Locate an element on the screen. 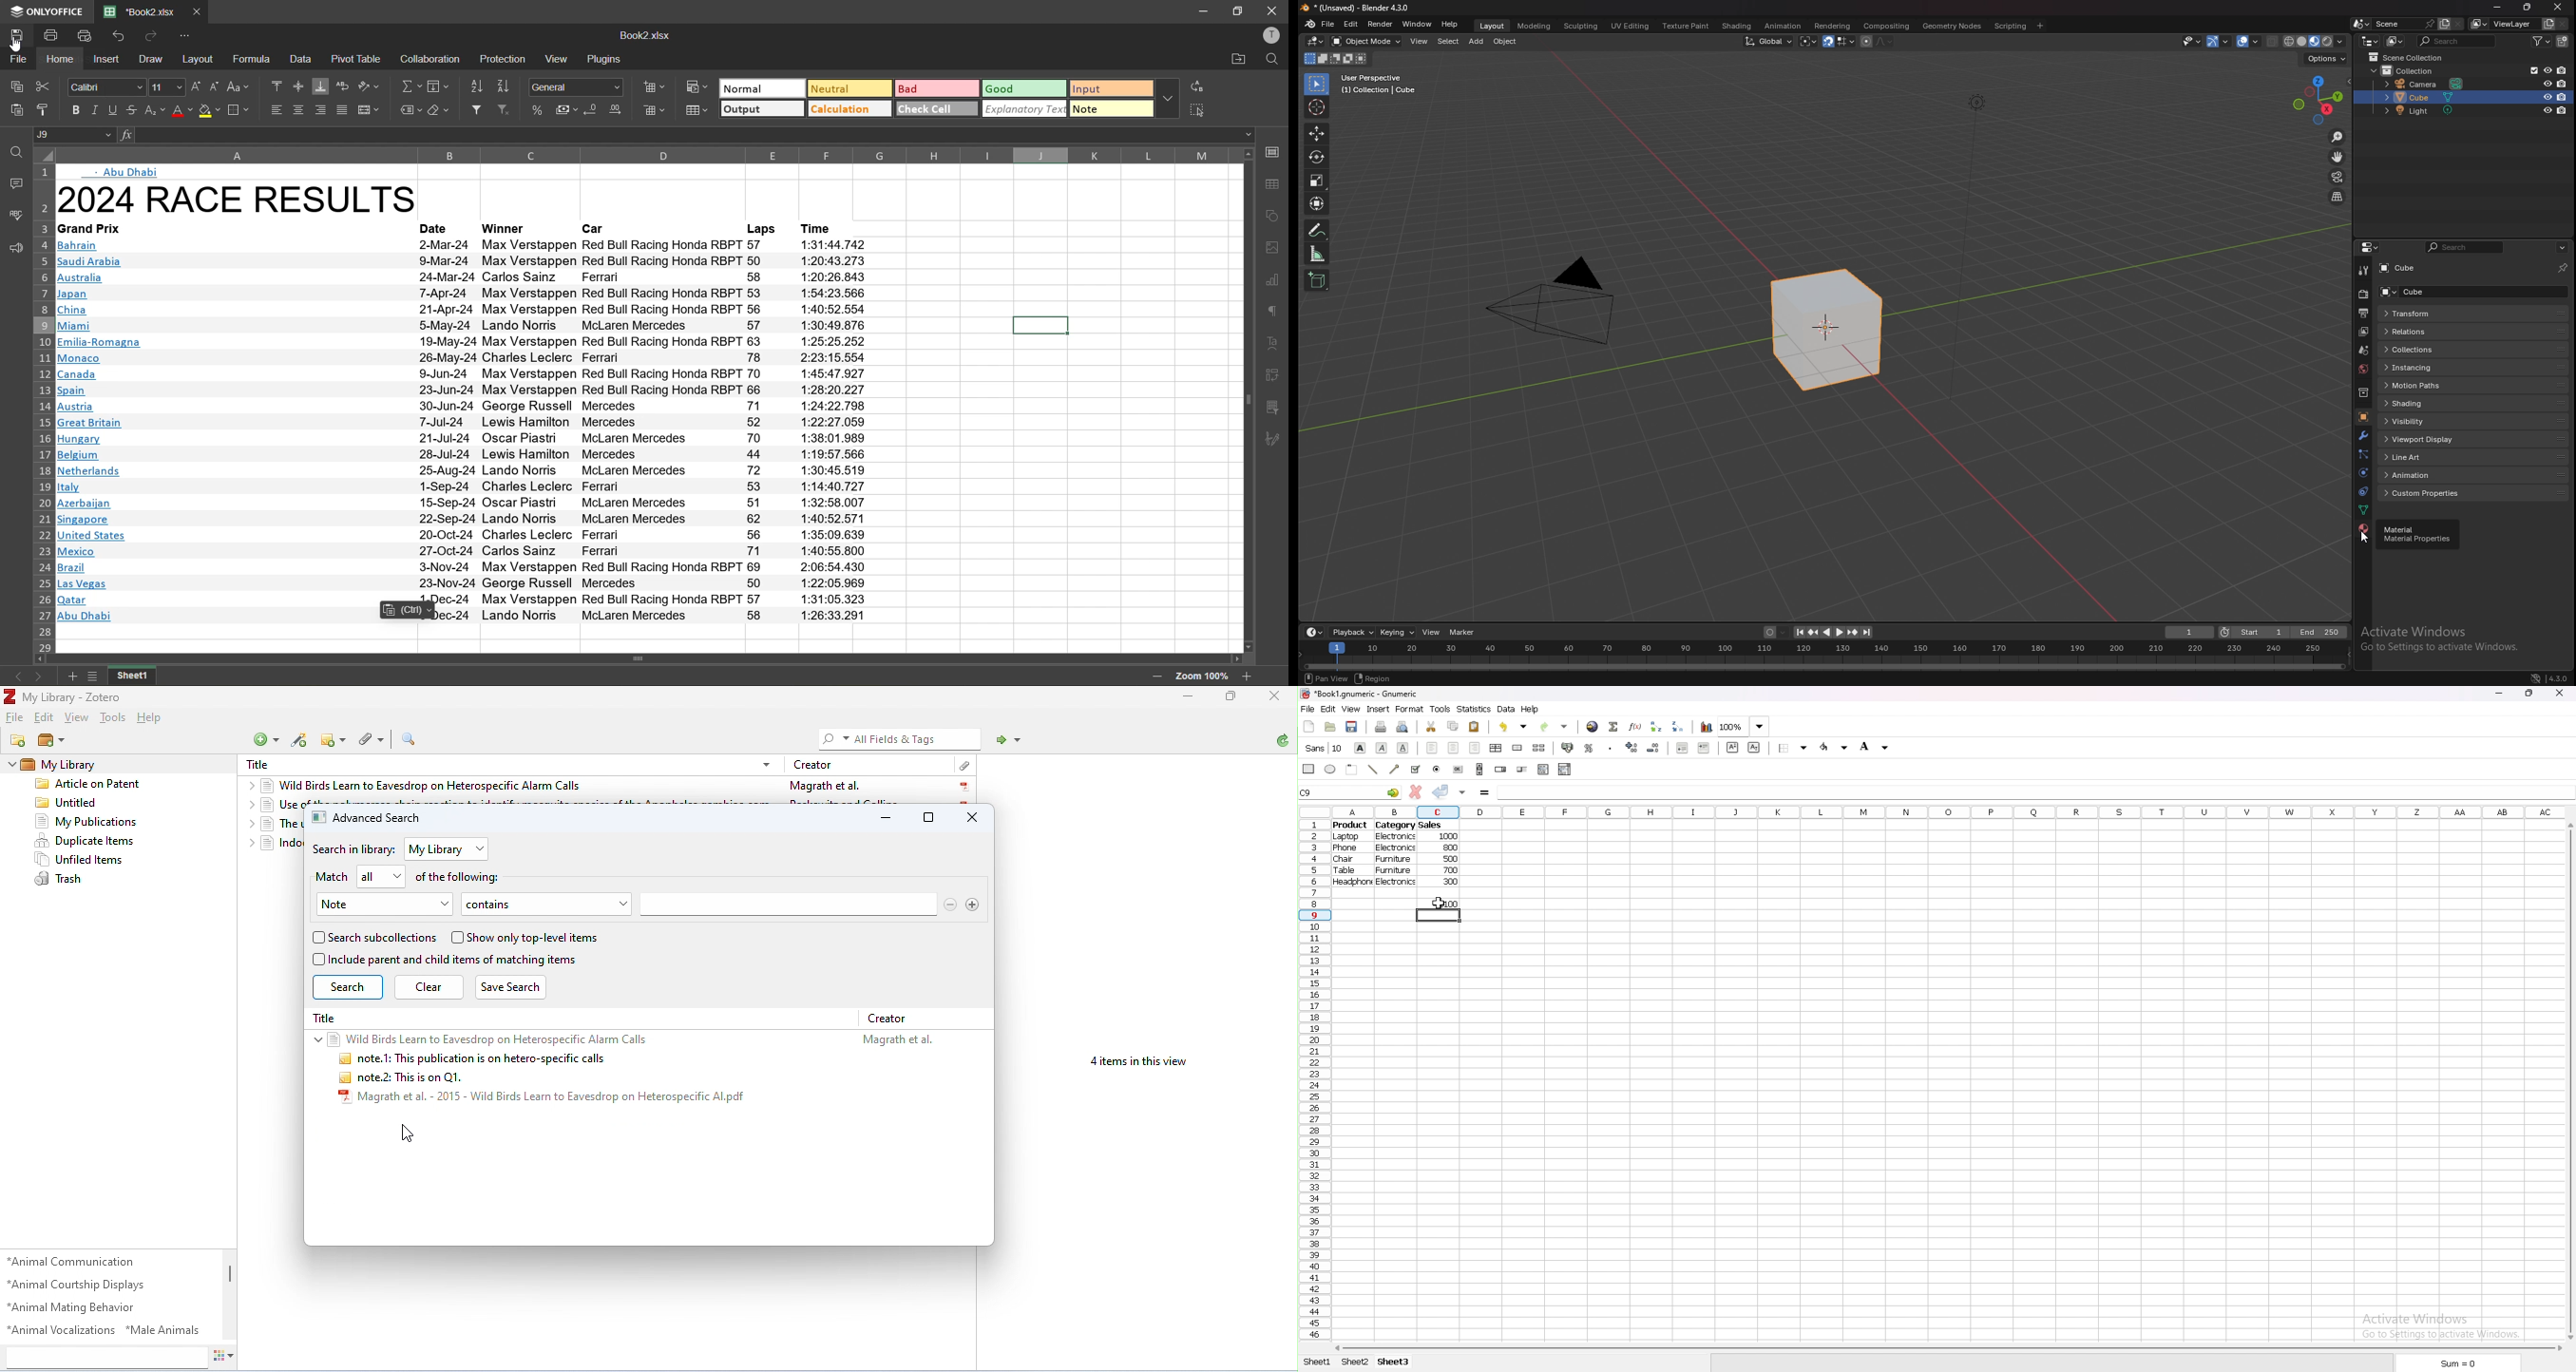 The image size is (2576, 1372). file name is located at coordinates (1360, 694).